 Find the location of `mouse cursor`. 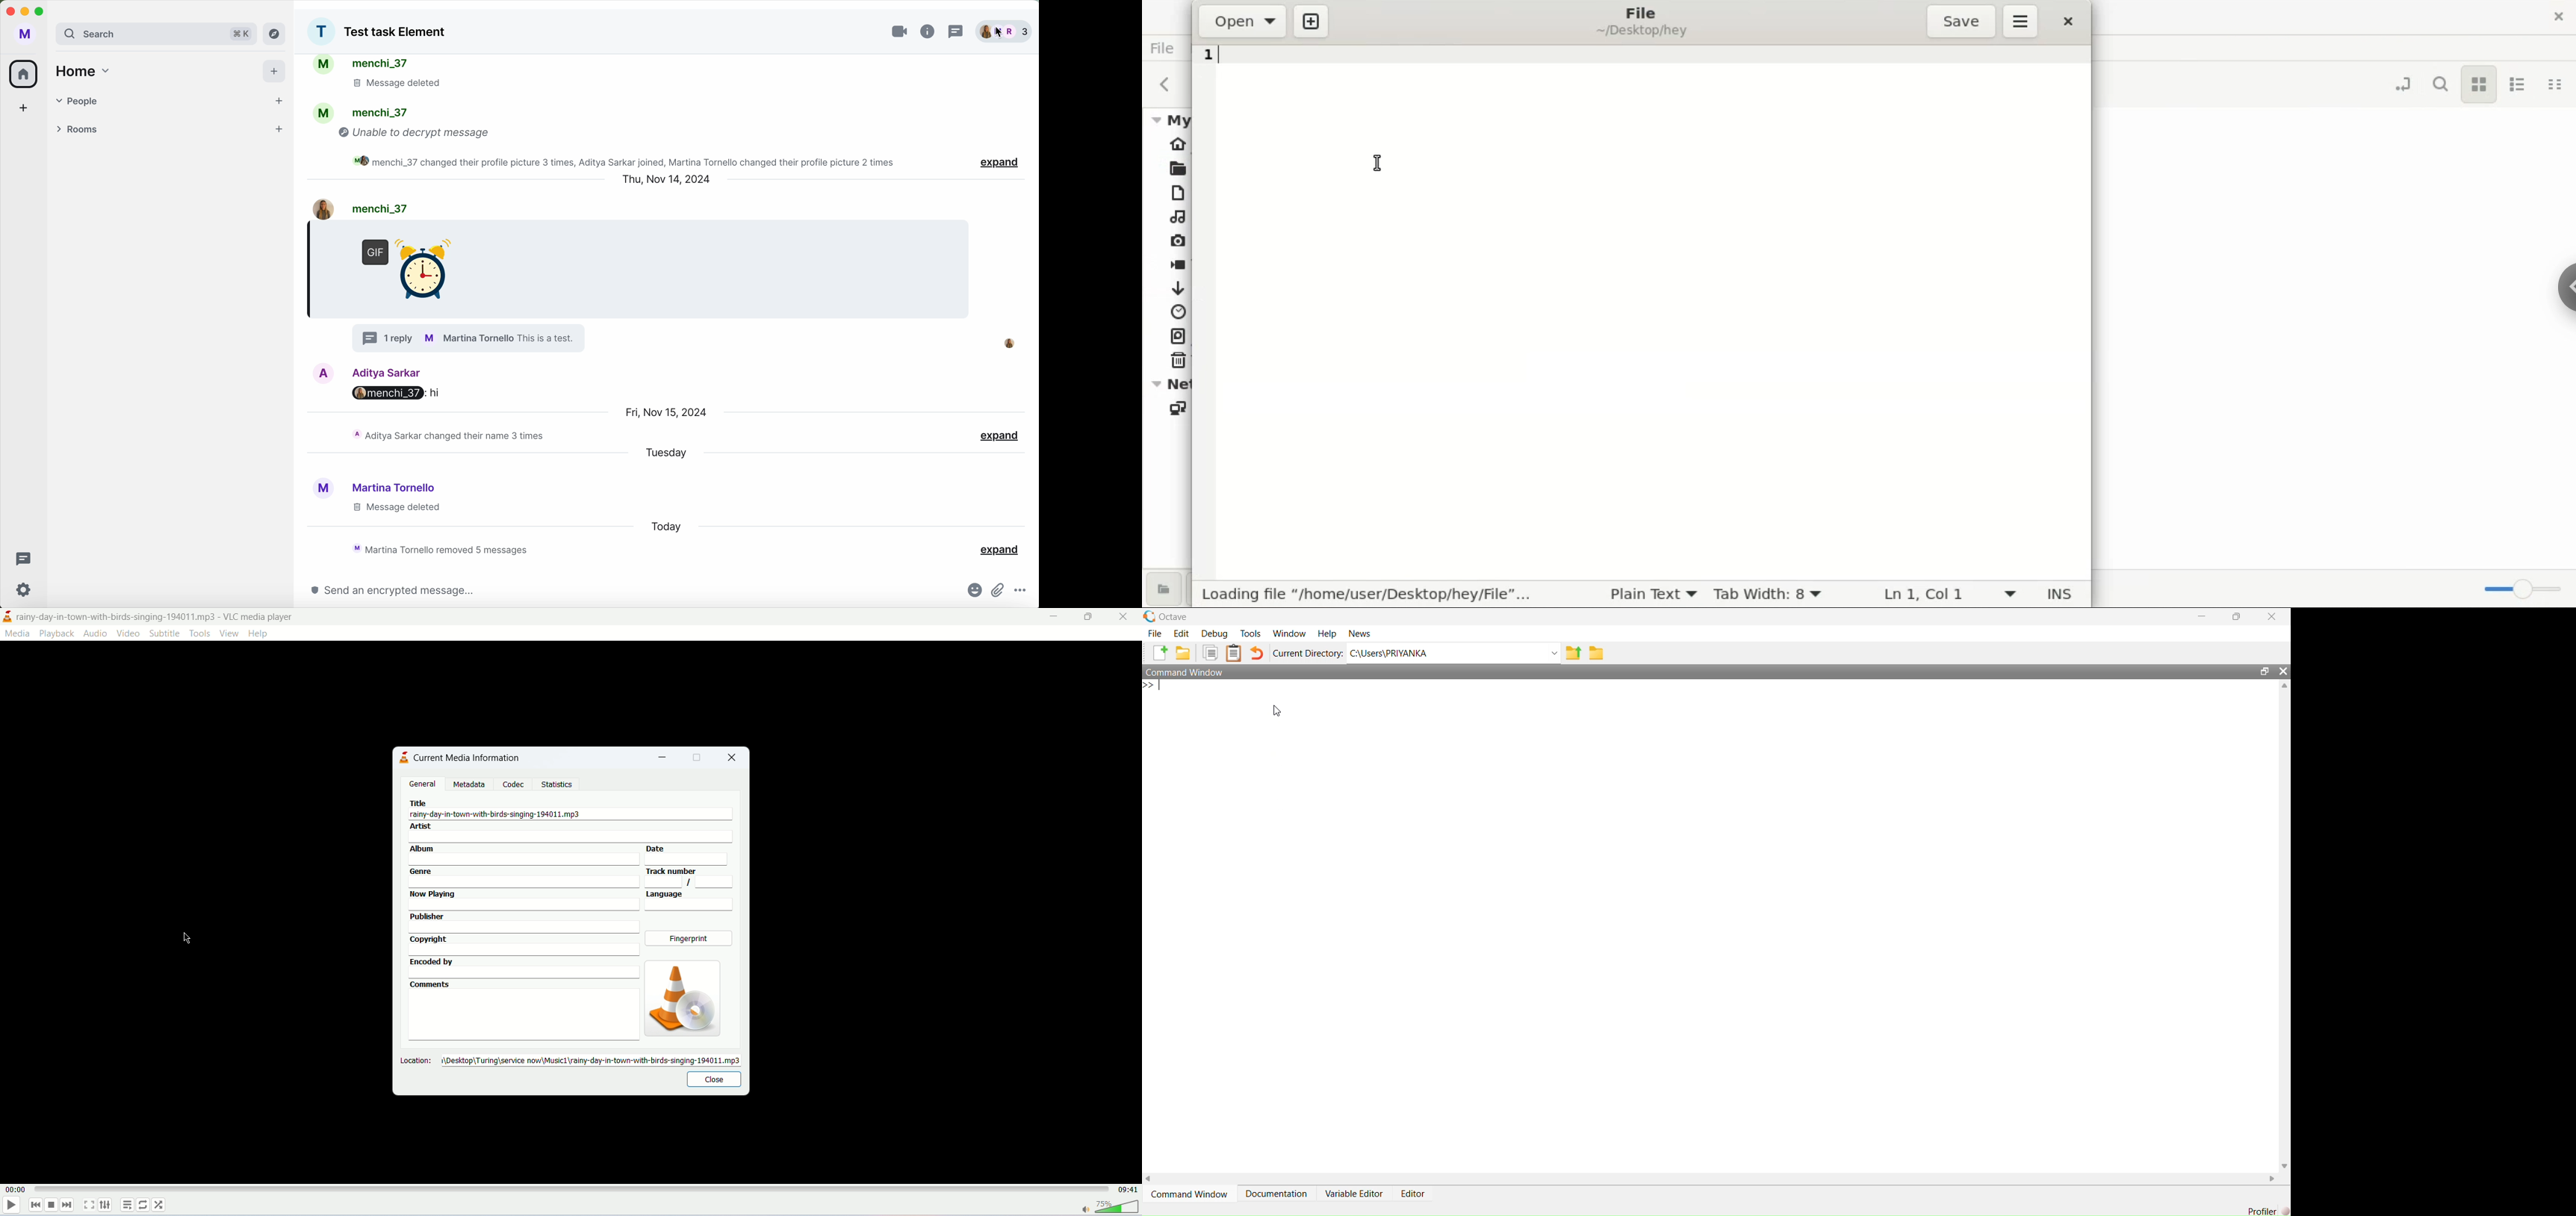

mouse cursor is located at coordinates (187, 936).